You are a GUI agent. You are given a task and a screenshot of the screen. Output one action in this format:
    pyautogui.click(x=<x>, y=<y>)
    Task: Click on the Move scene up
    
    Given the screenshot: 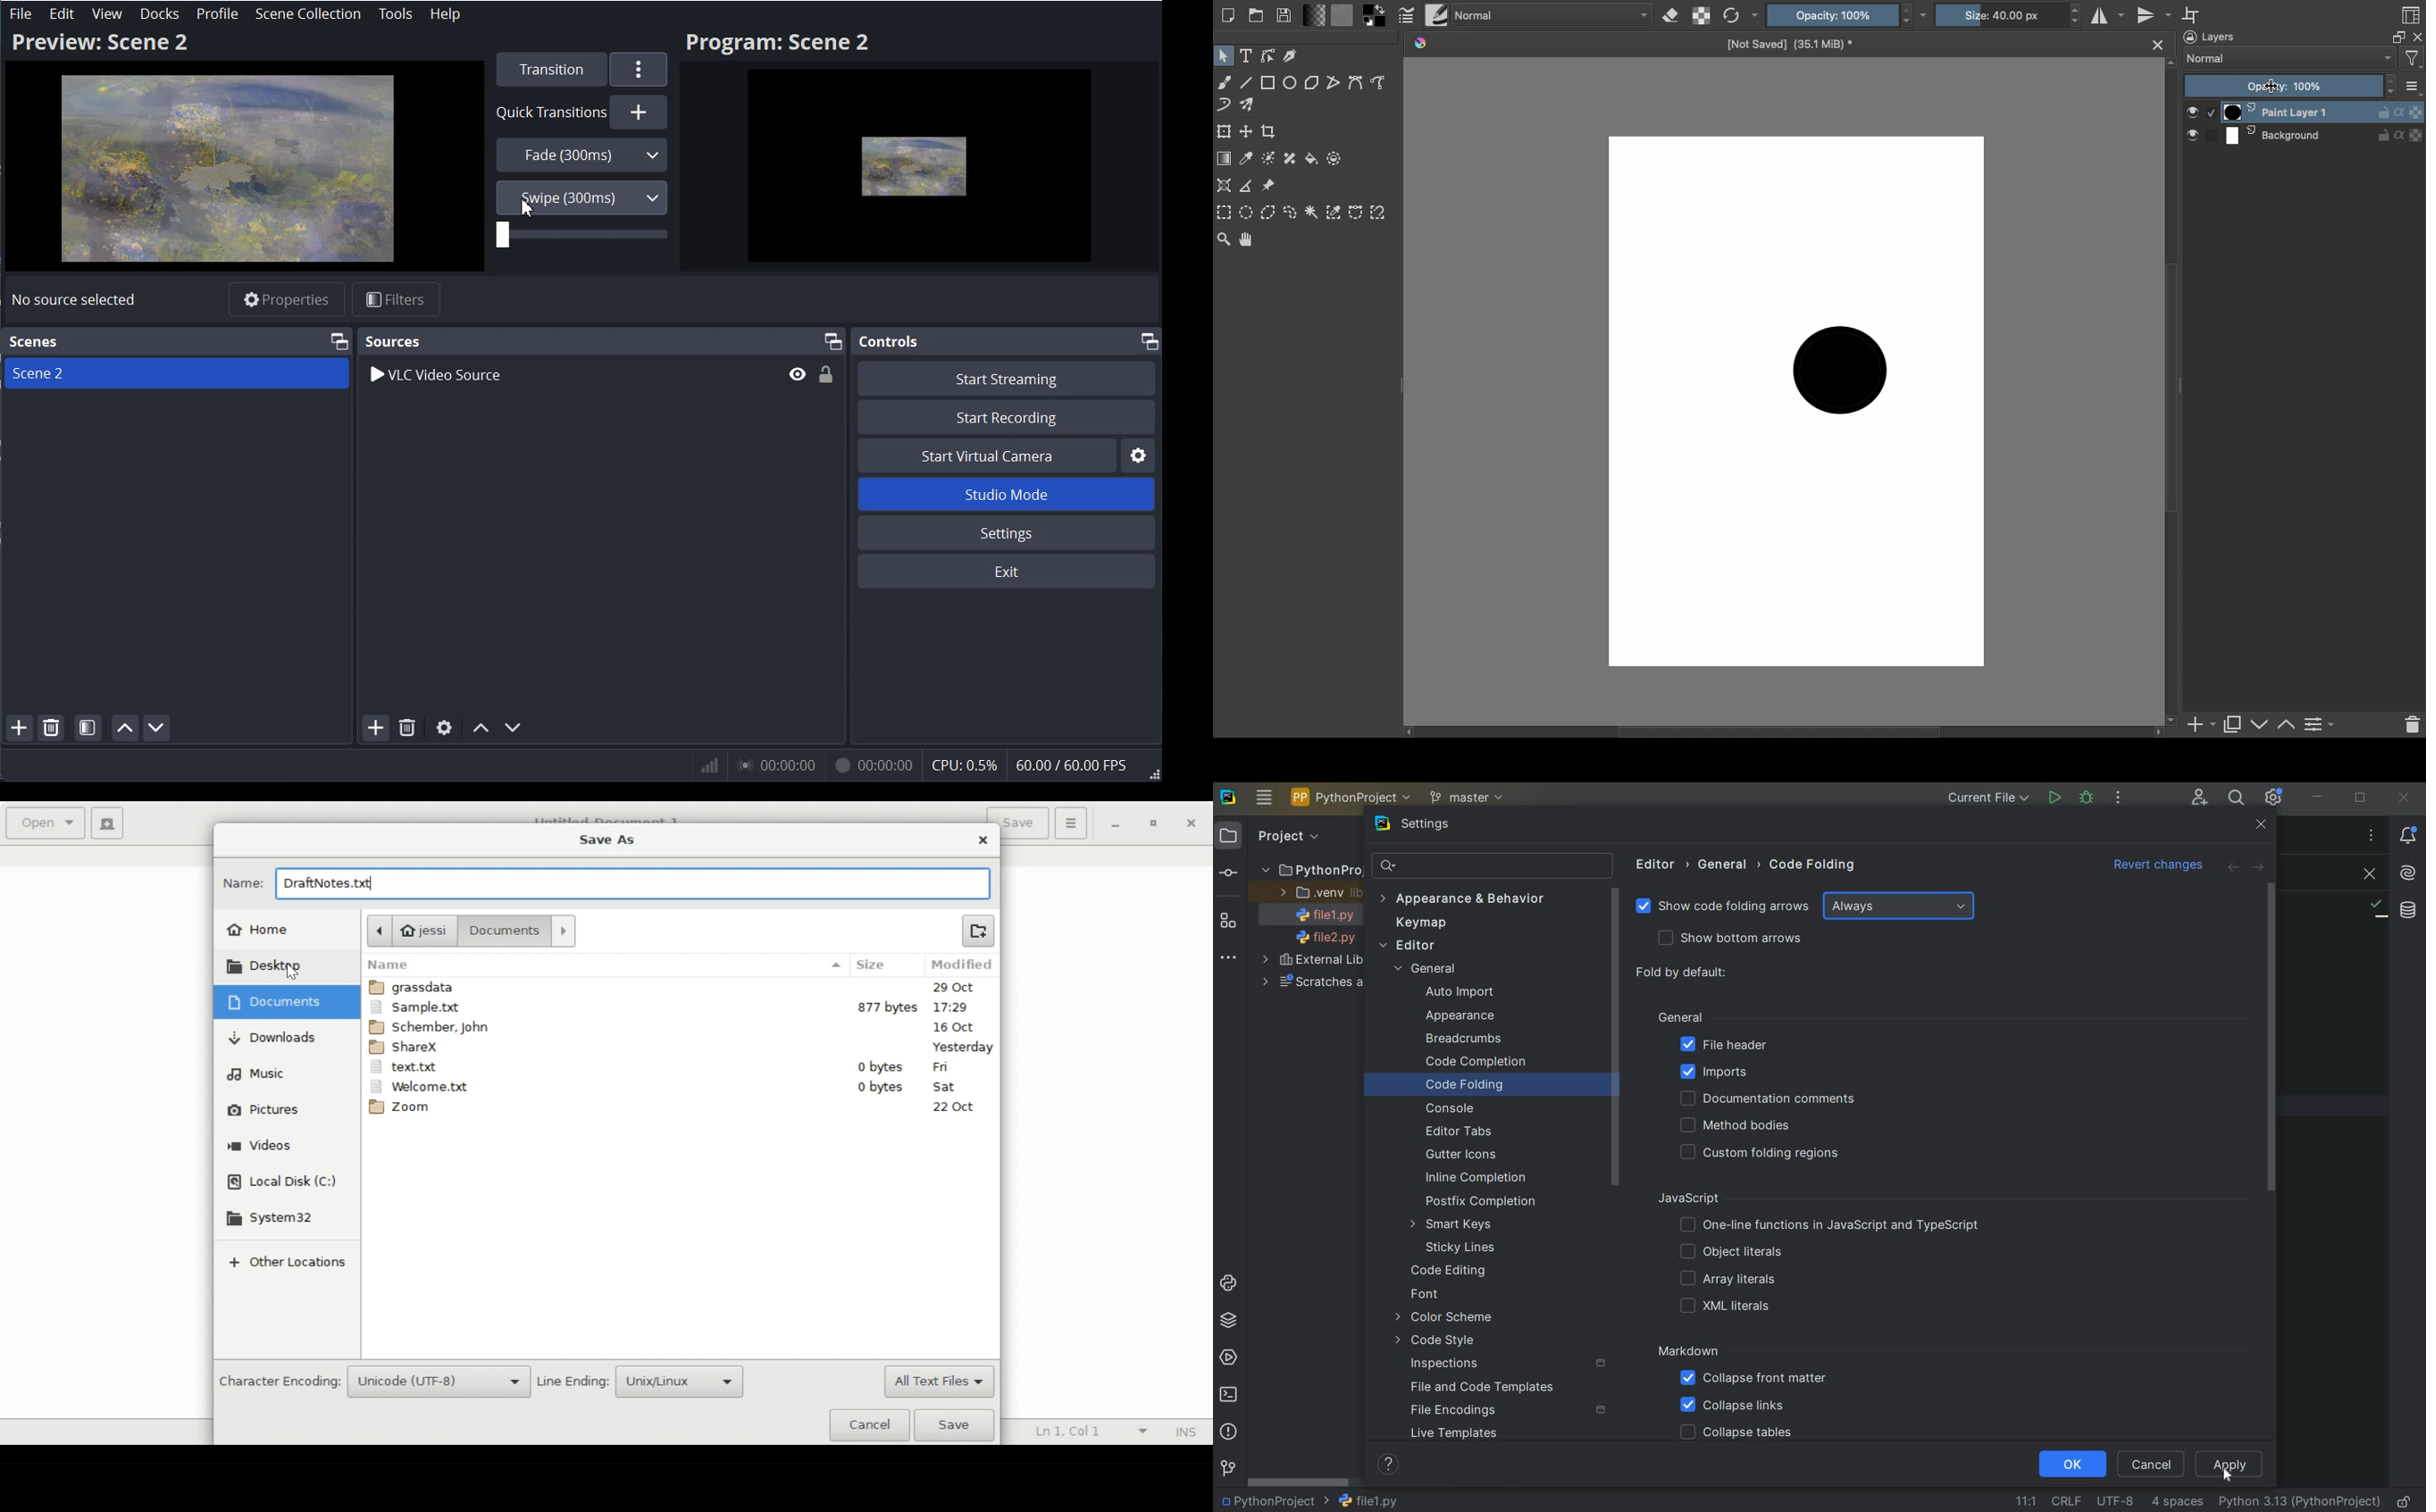 What is the action you would take?
    pyautogui.click(x=124, y=728)
    